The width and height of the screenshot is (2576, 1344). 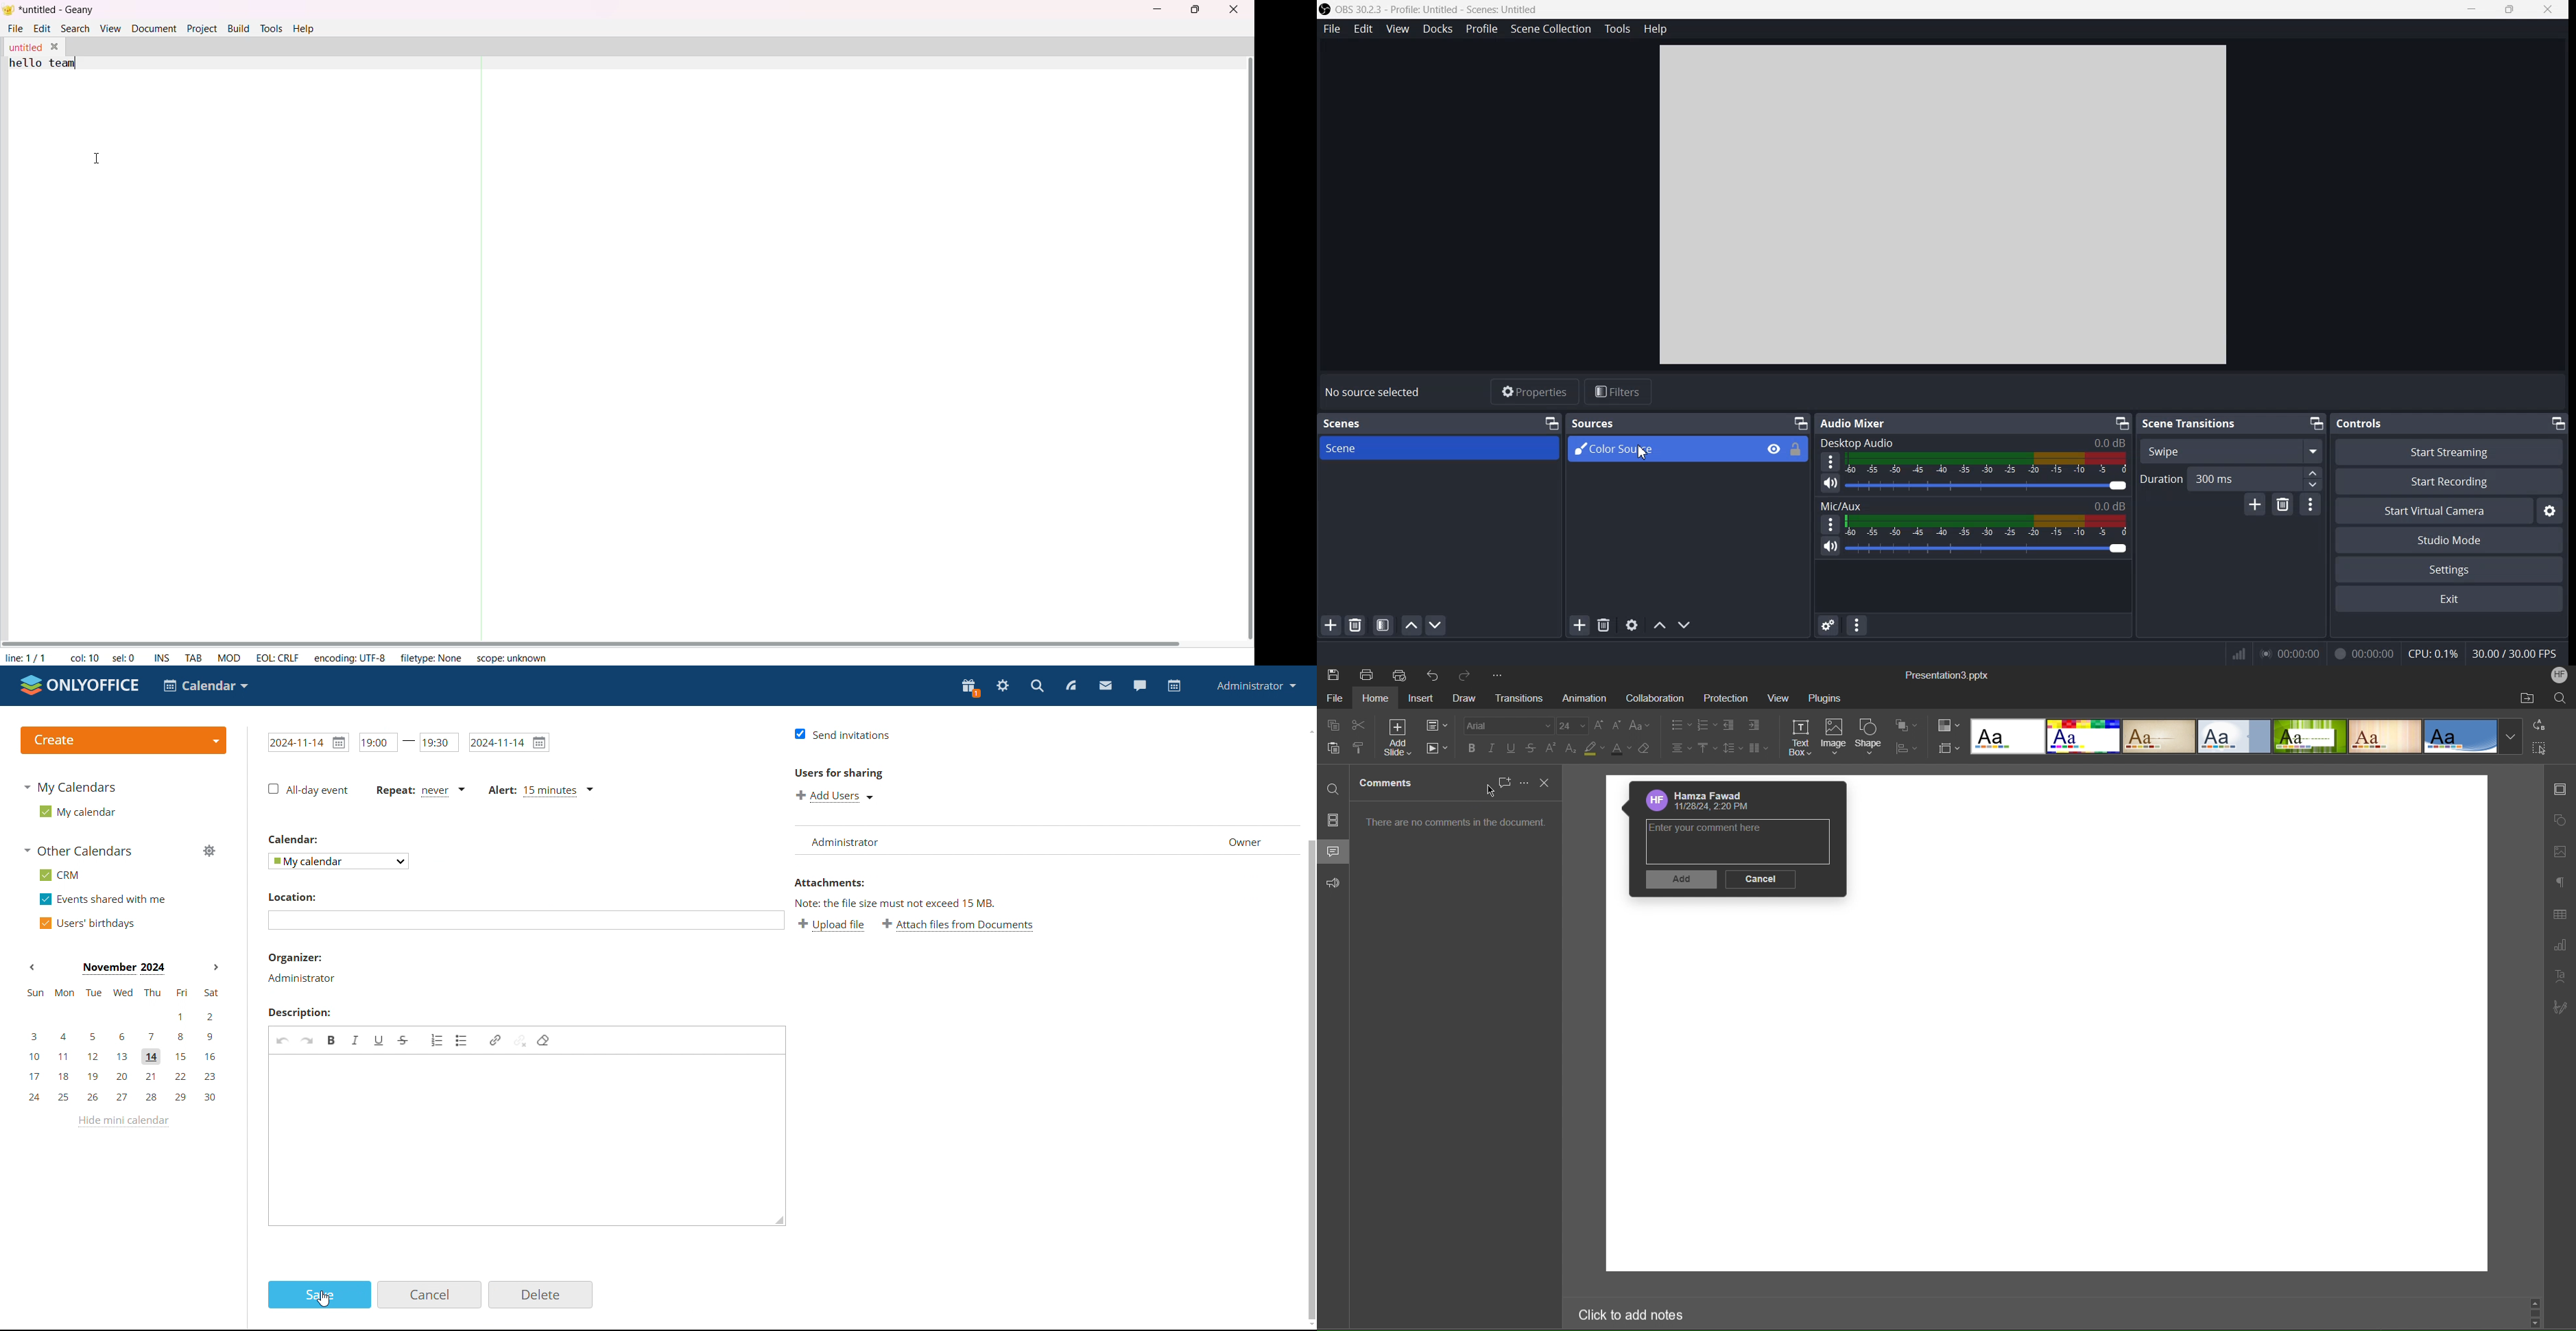 What do you see at coordinates (377, 742) in the screenshot?
I see `start time` at bounding box center [377, 742].